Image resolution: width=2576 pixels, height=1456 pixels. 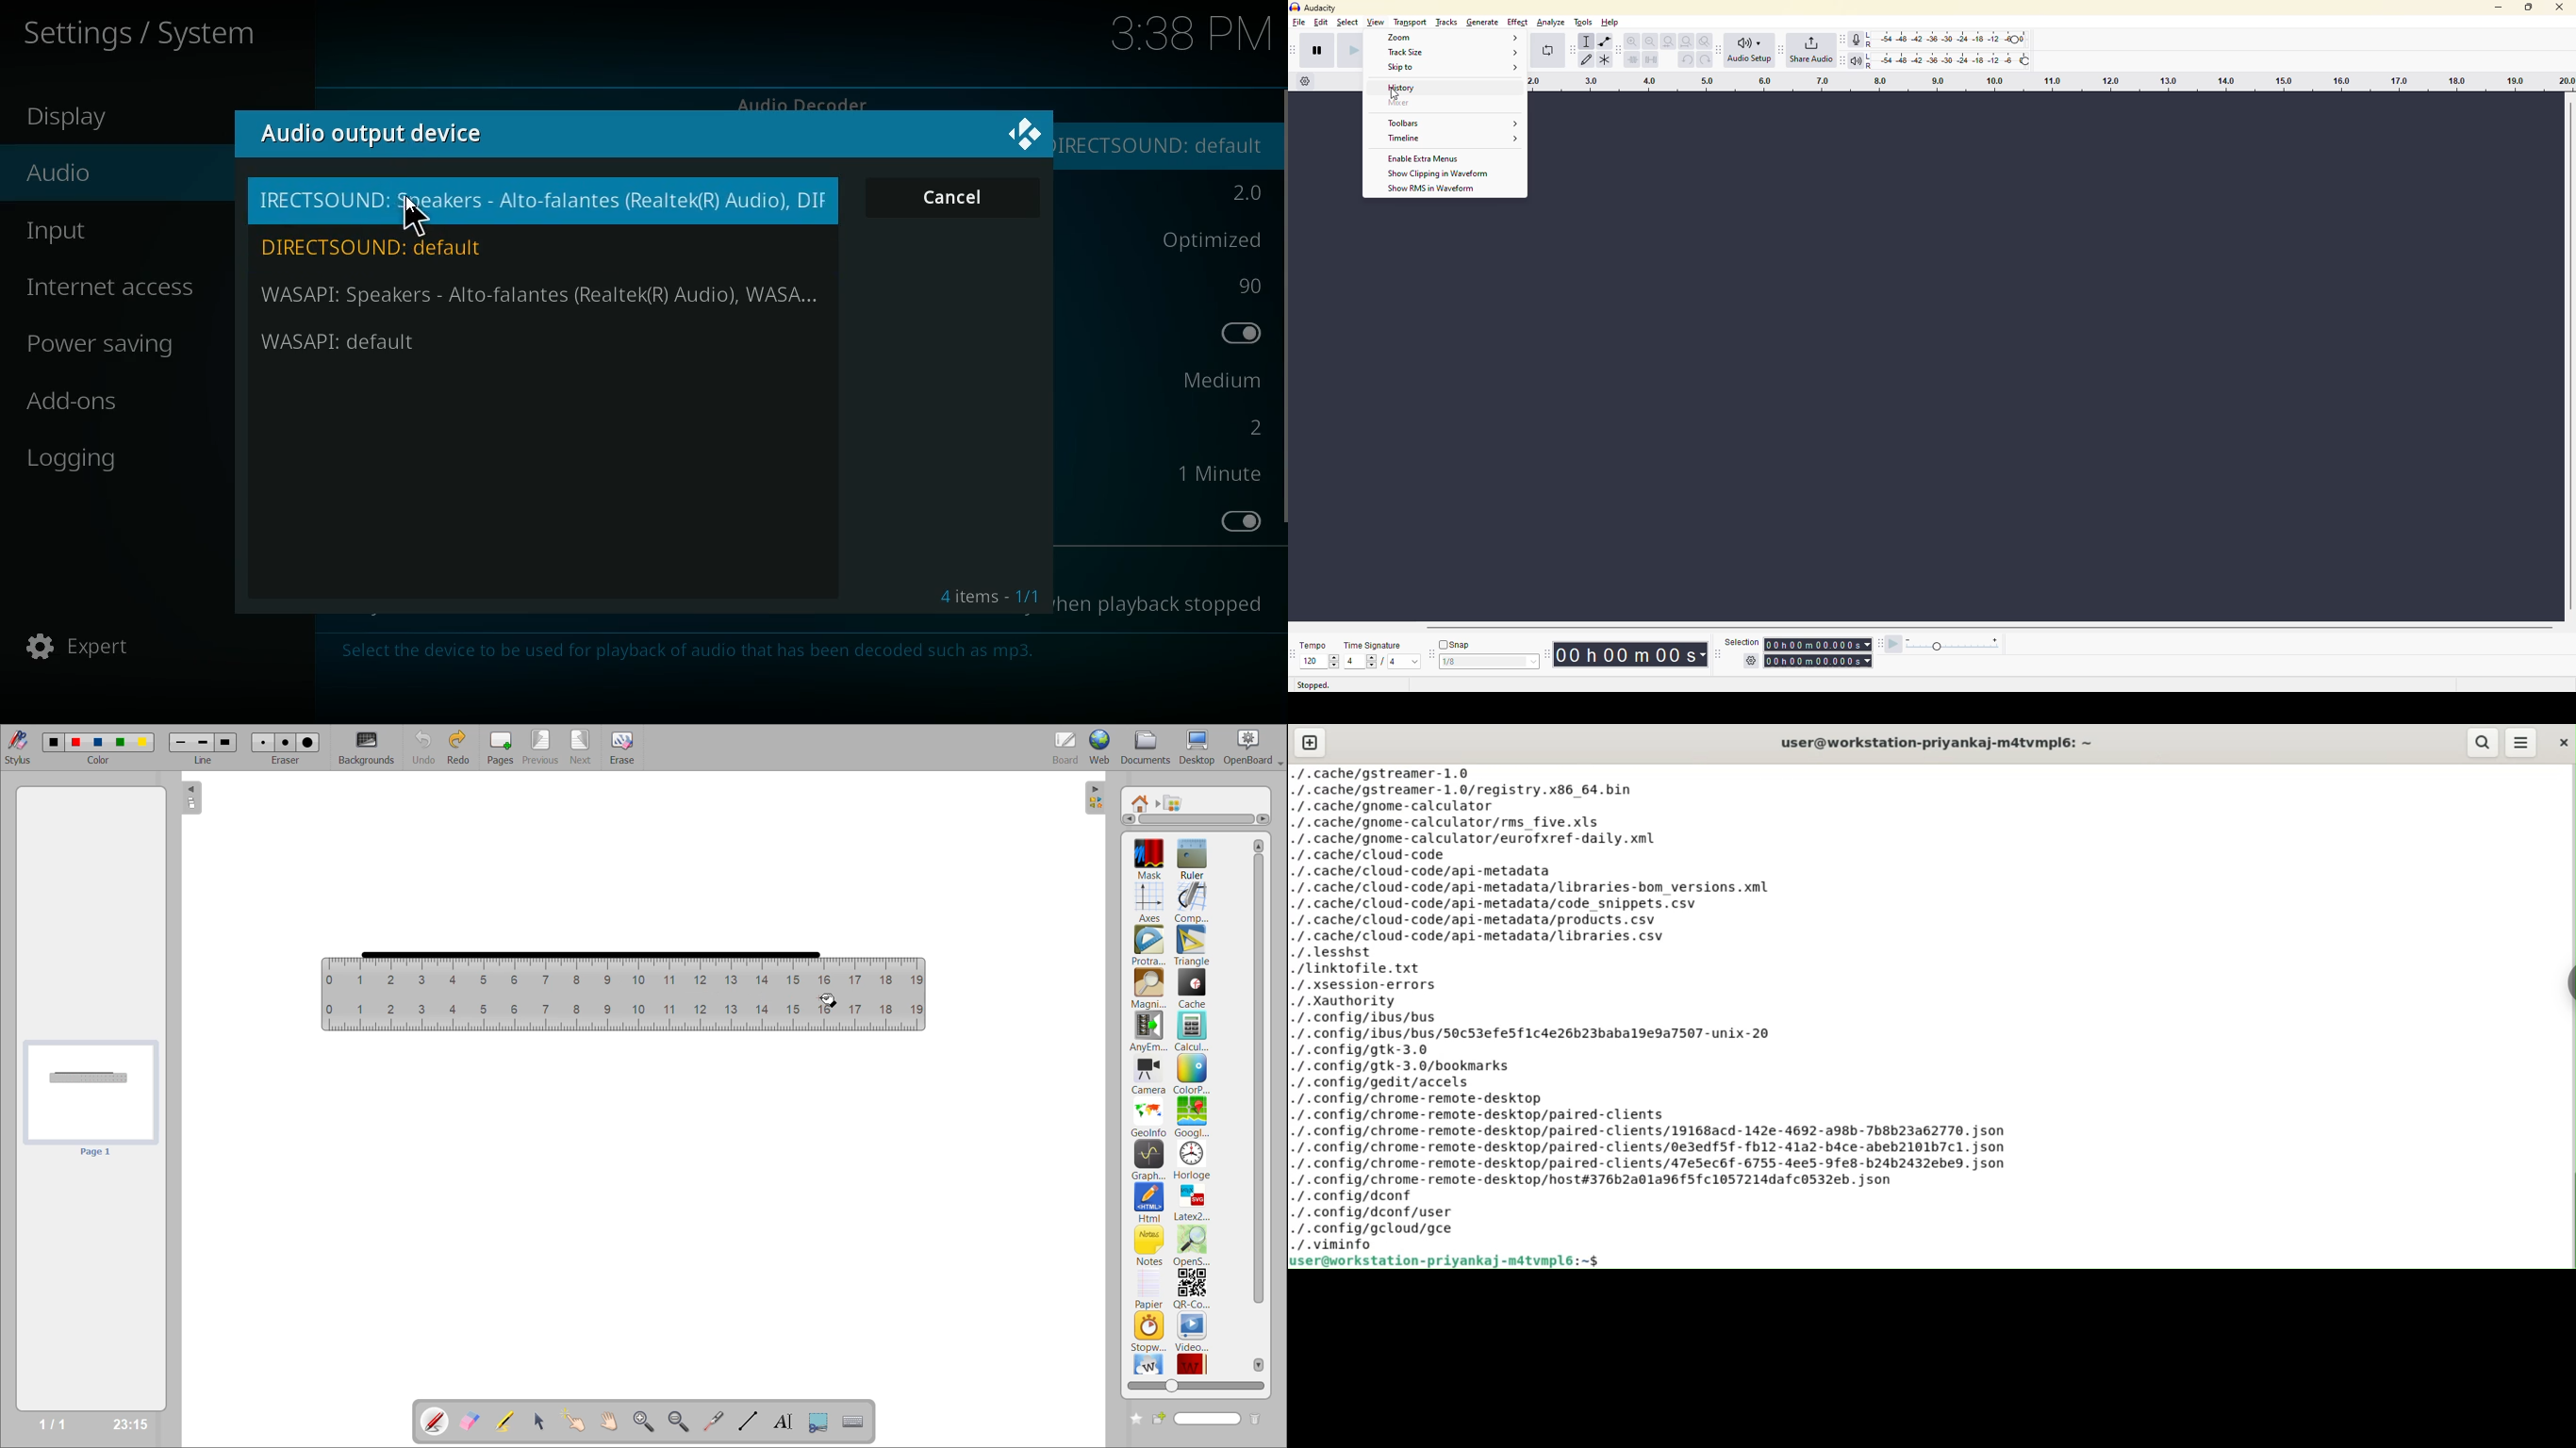 What do you see at coordinates (1548, 25) in the screenshot?
I see `analyze` at bounding box center [1548, 25].